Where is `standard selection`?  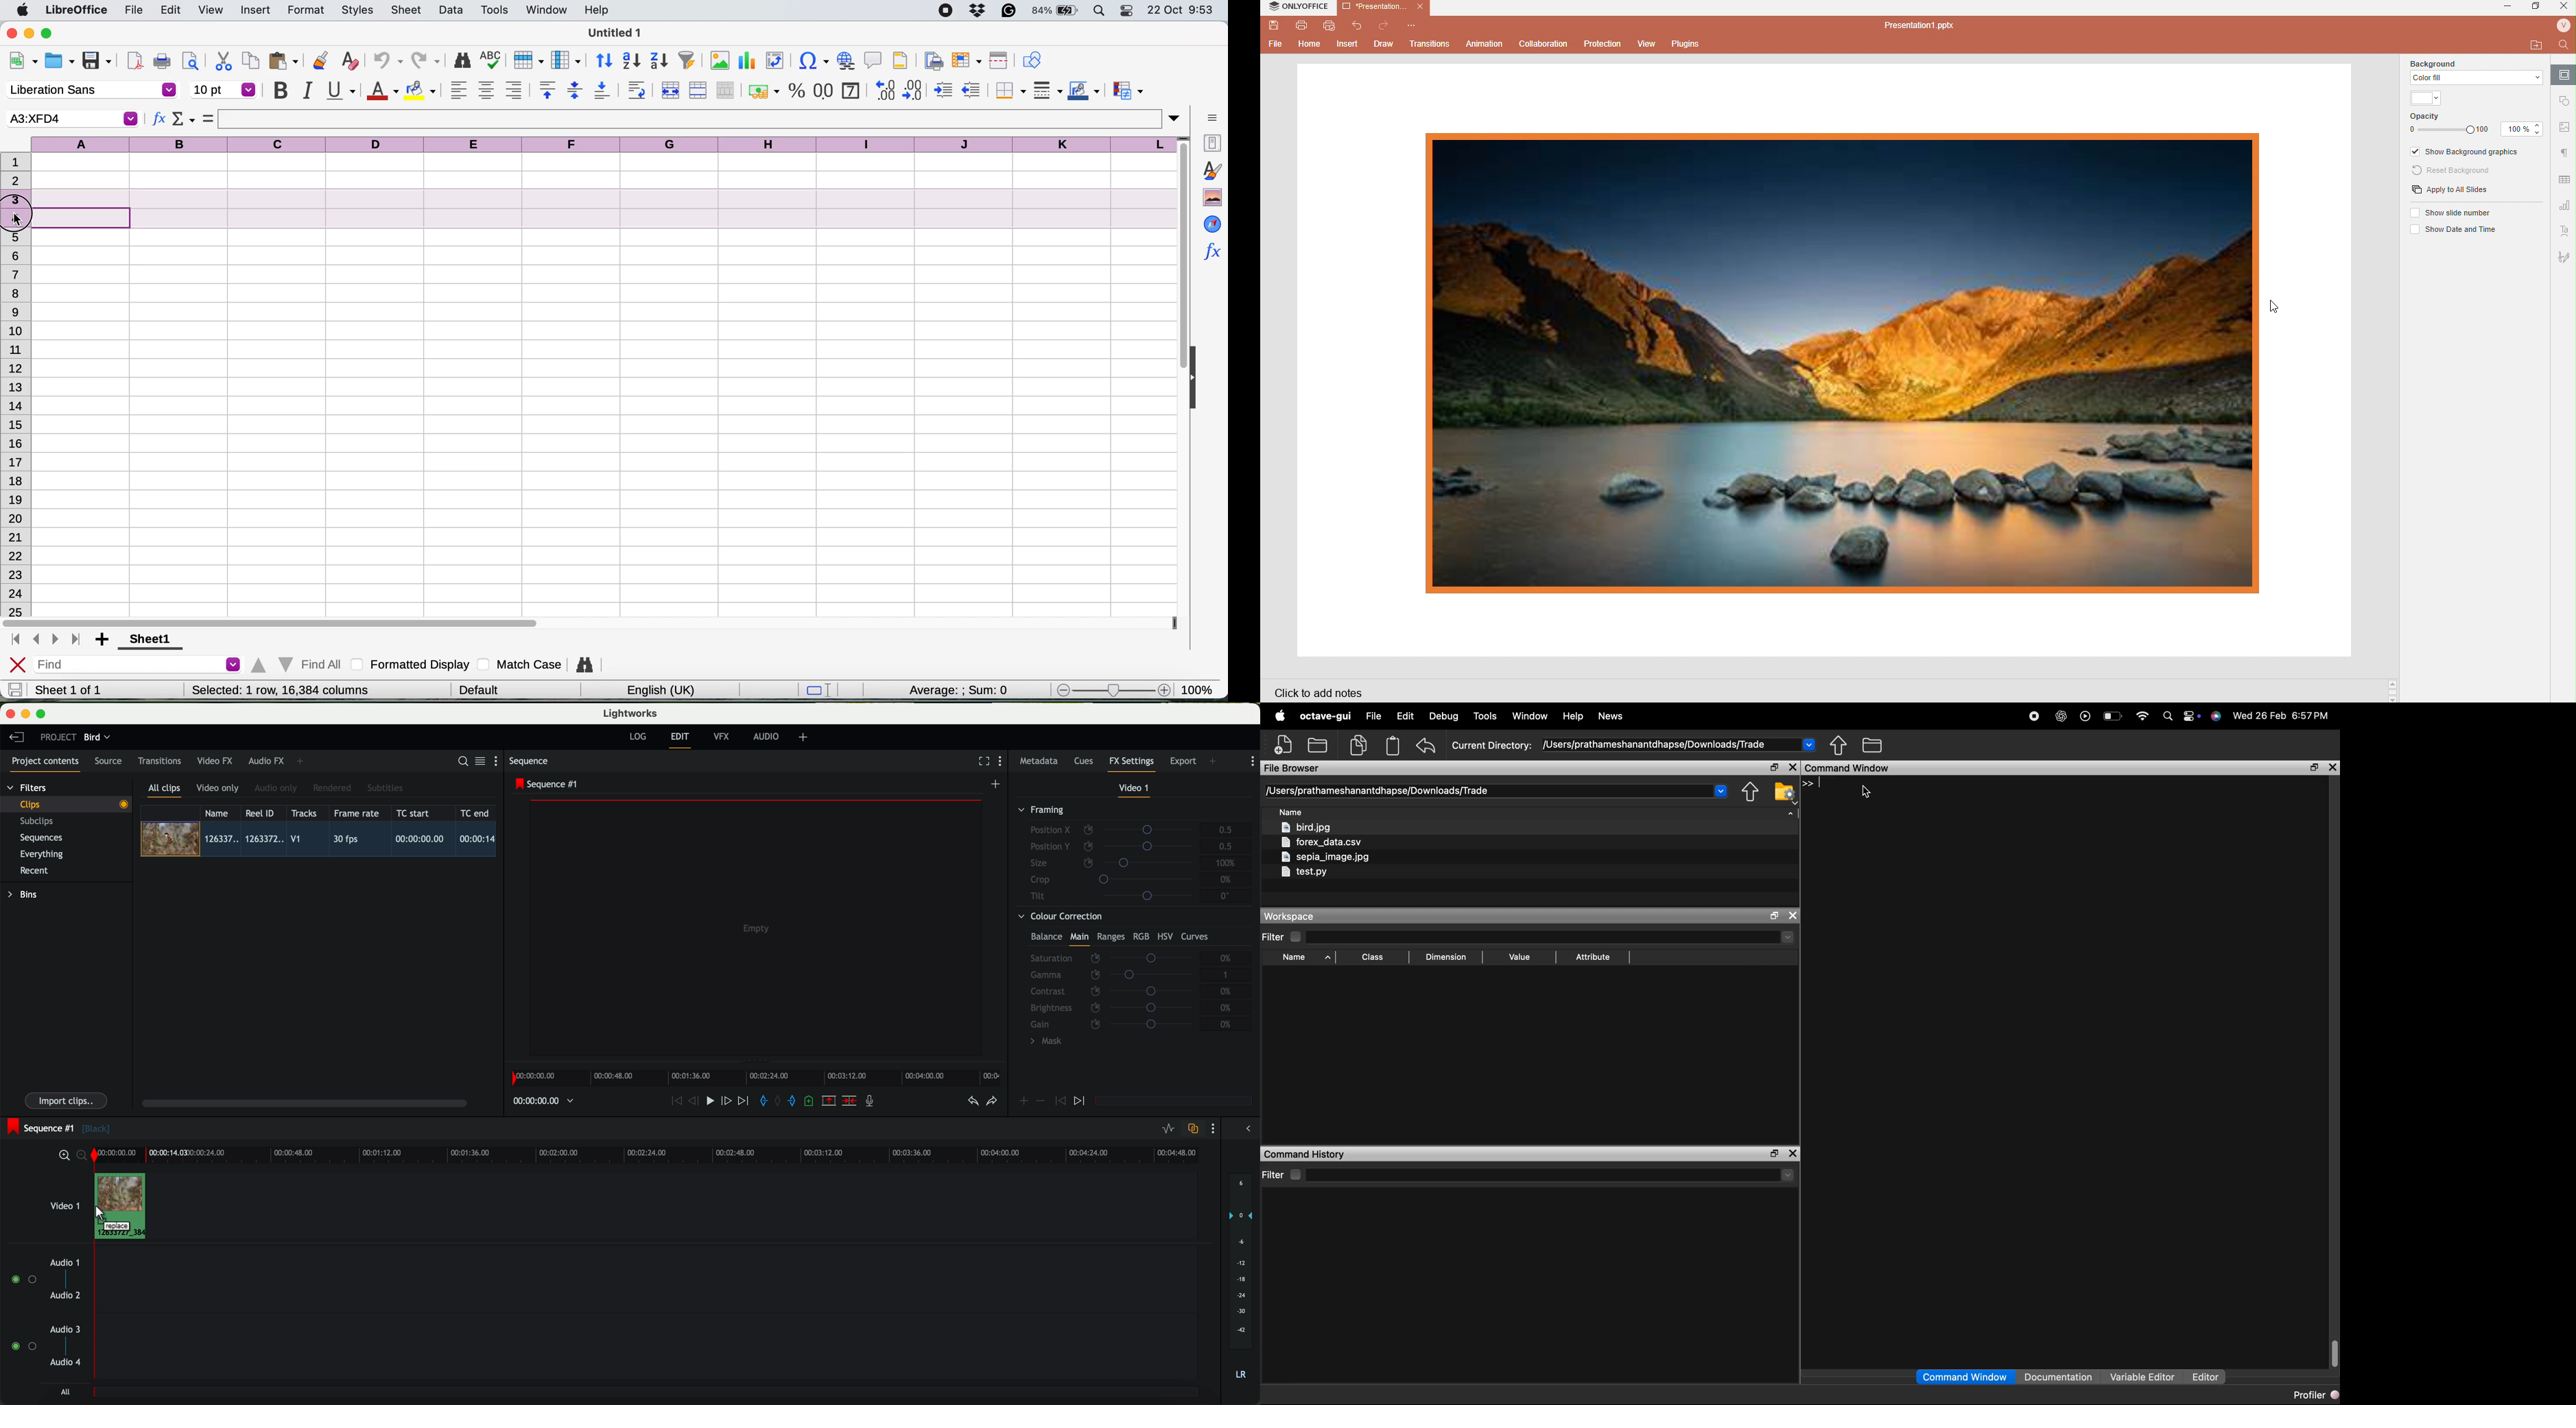
standard selection is located at coordinates (822, 692).